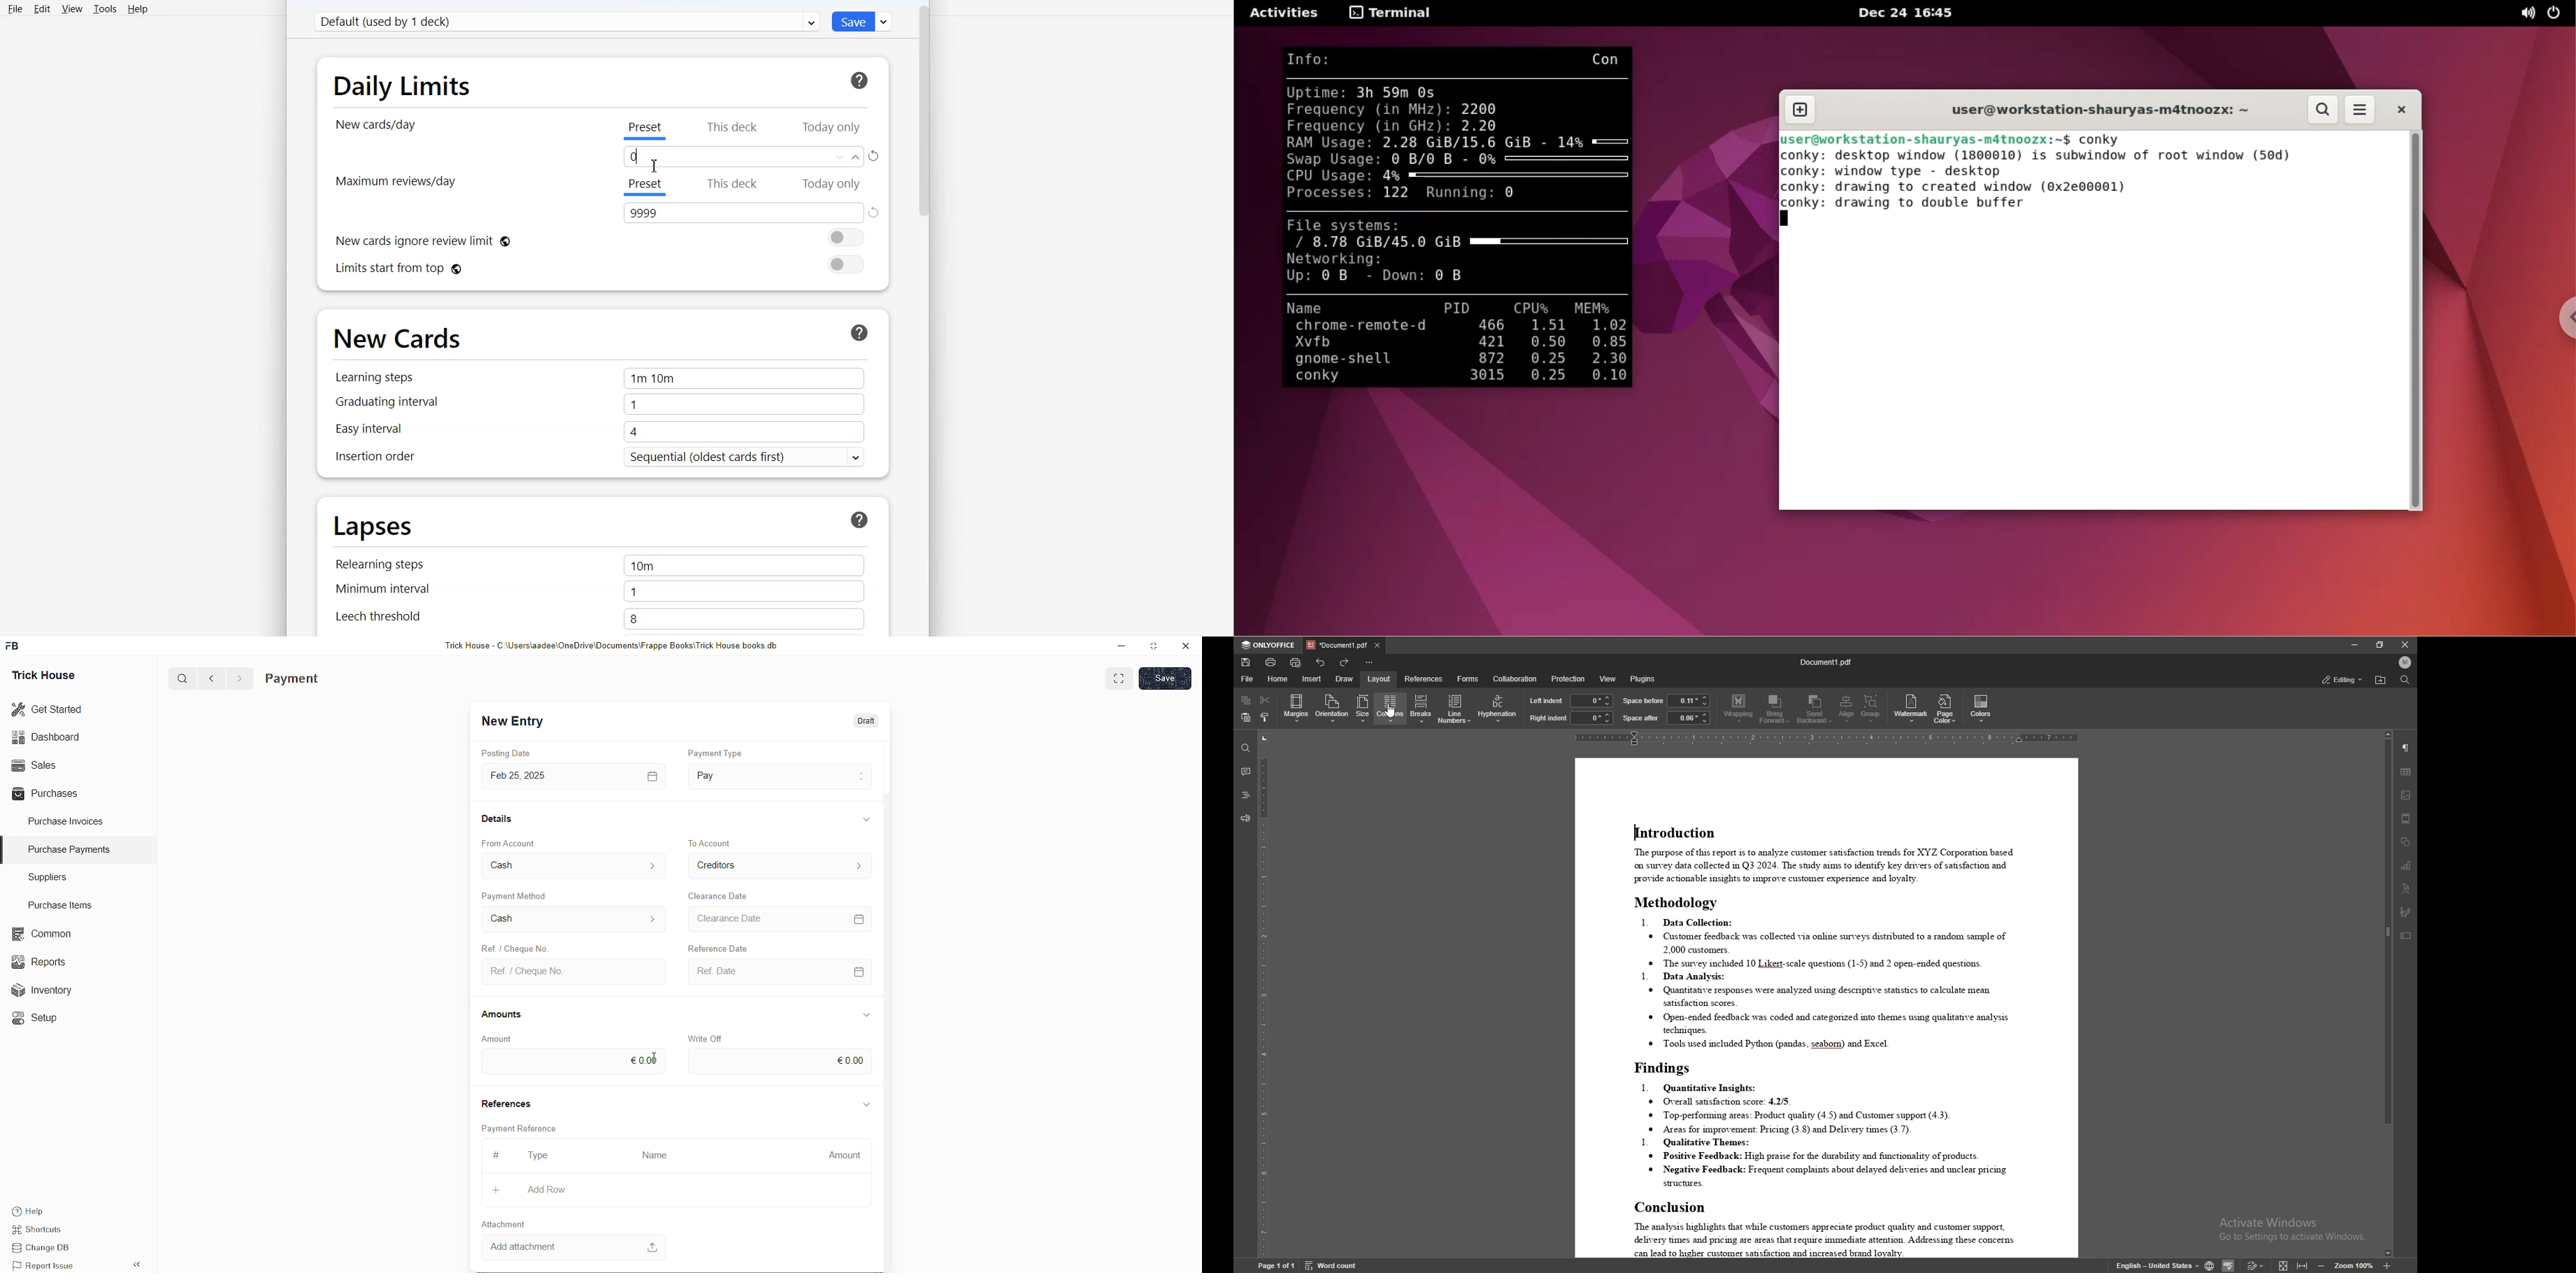 This screenshot has height=1288, width=2576. I want to click on Relearning steps, so click(396, 562).